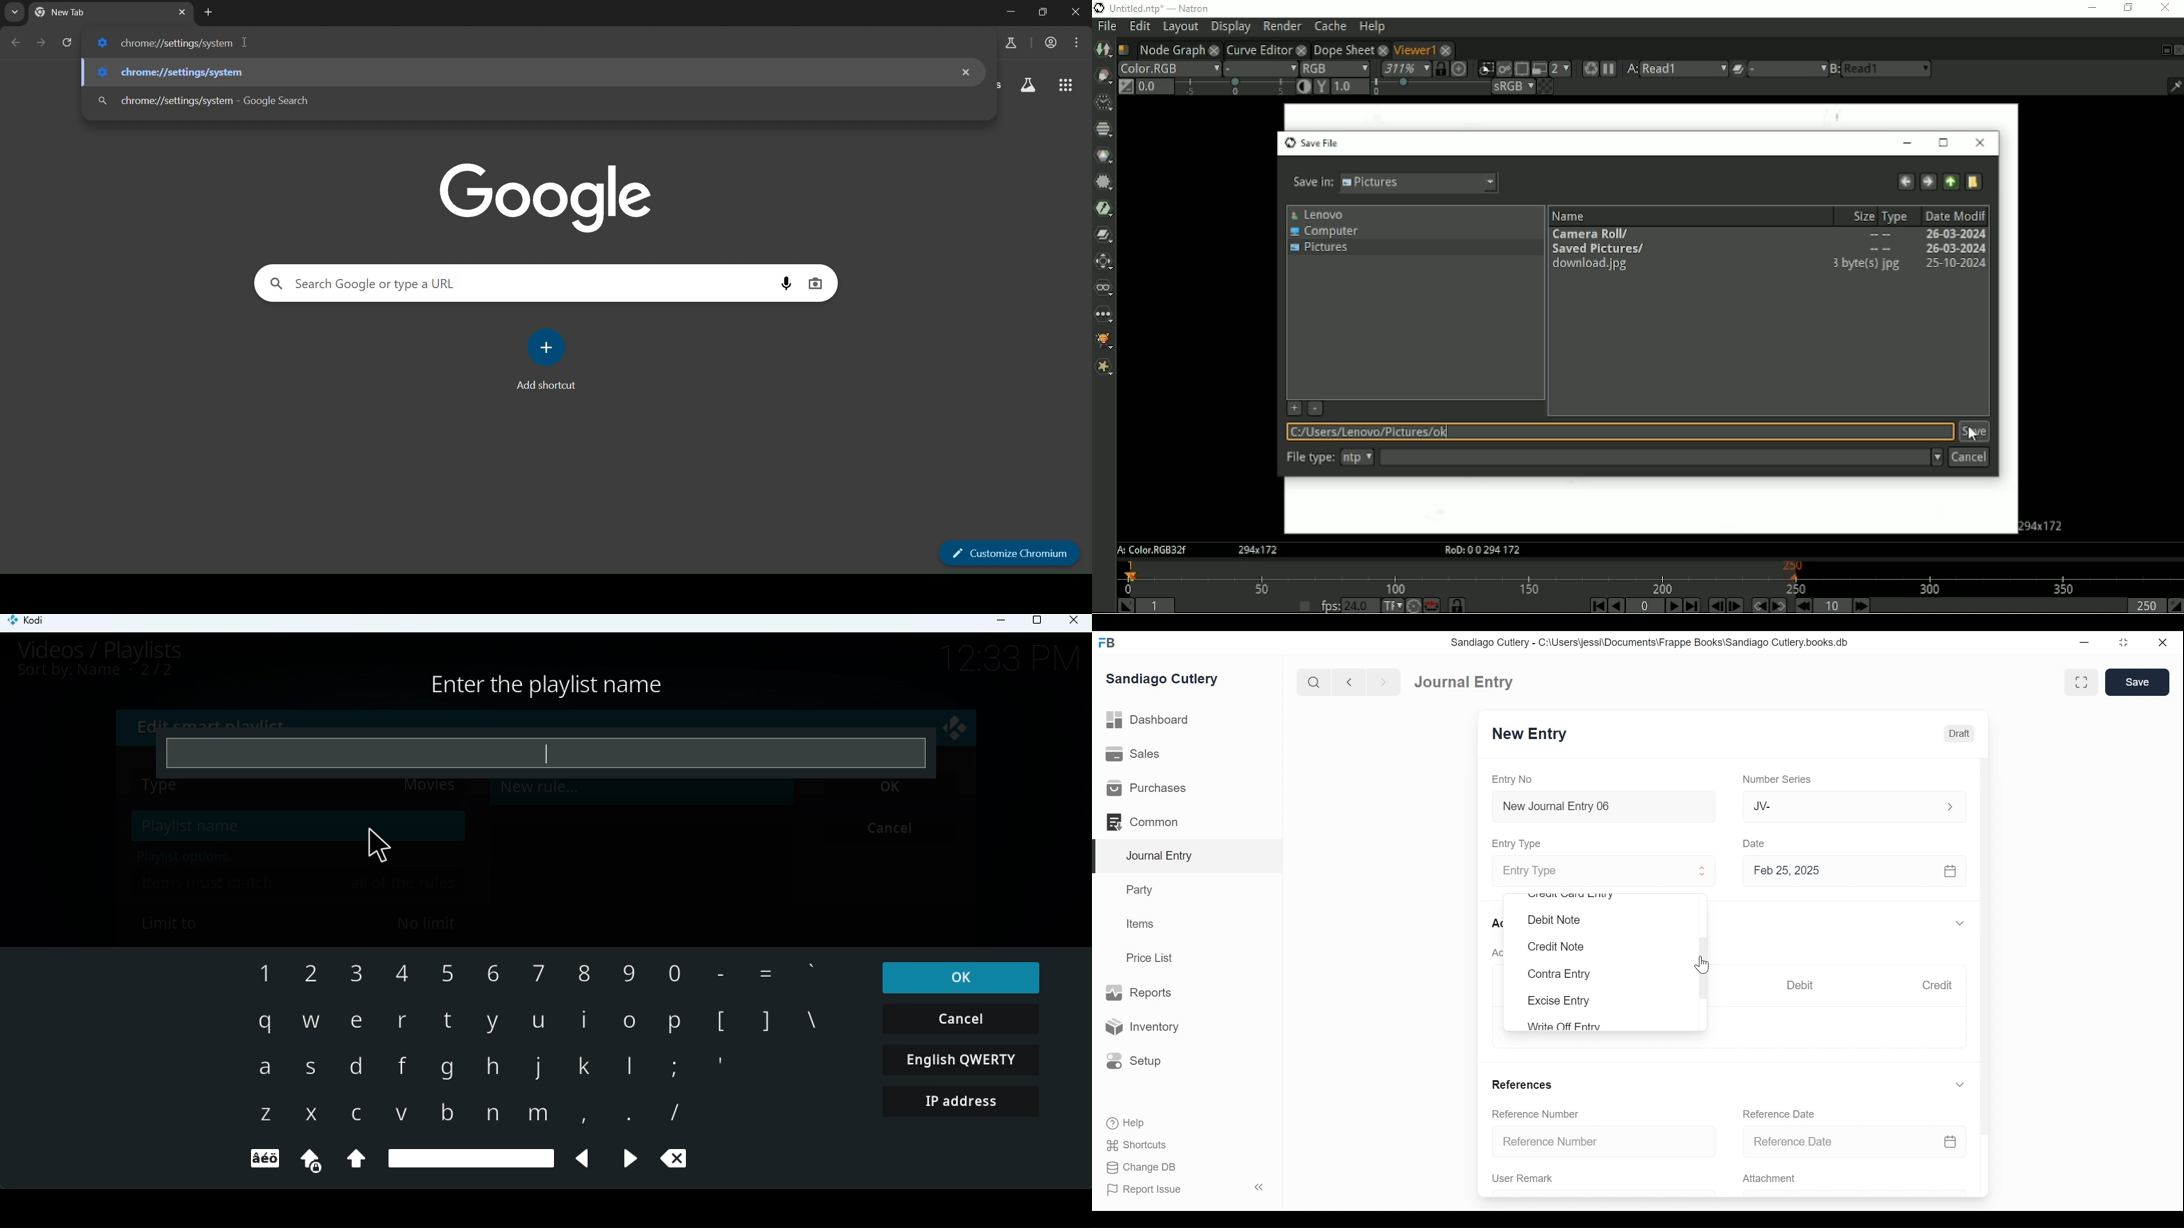  Describe the element at coordinates (1143, 1169) in the screenshot. I see `Change DB` at that location.